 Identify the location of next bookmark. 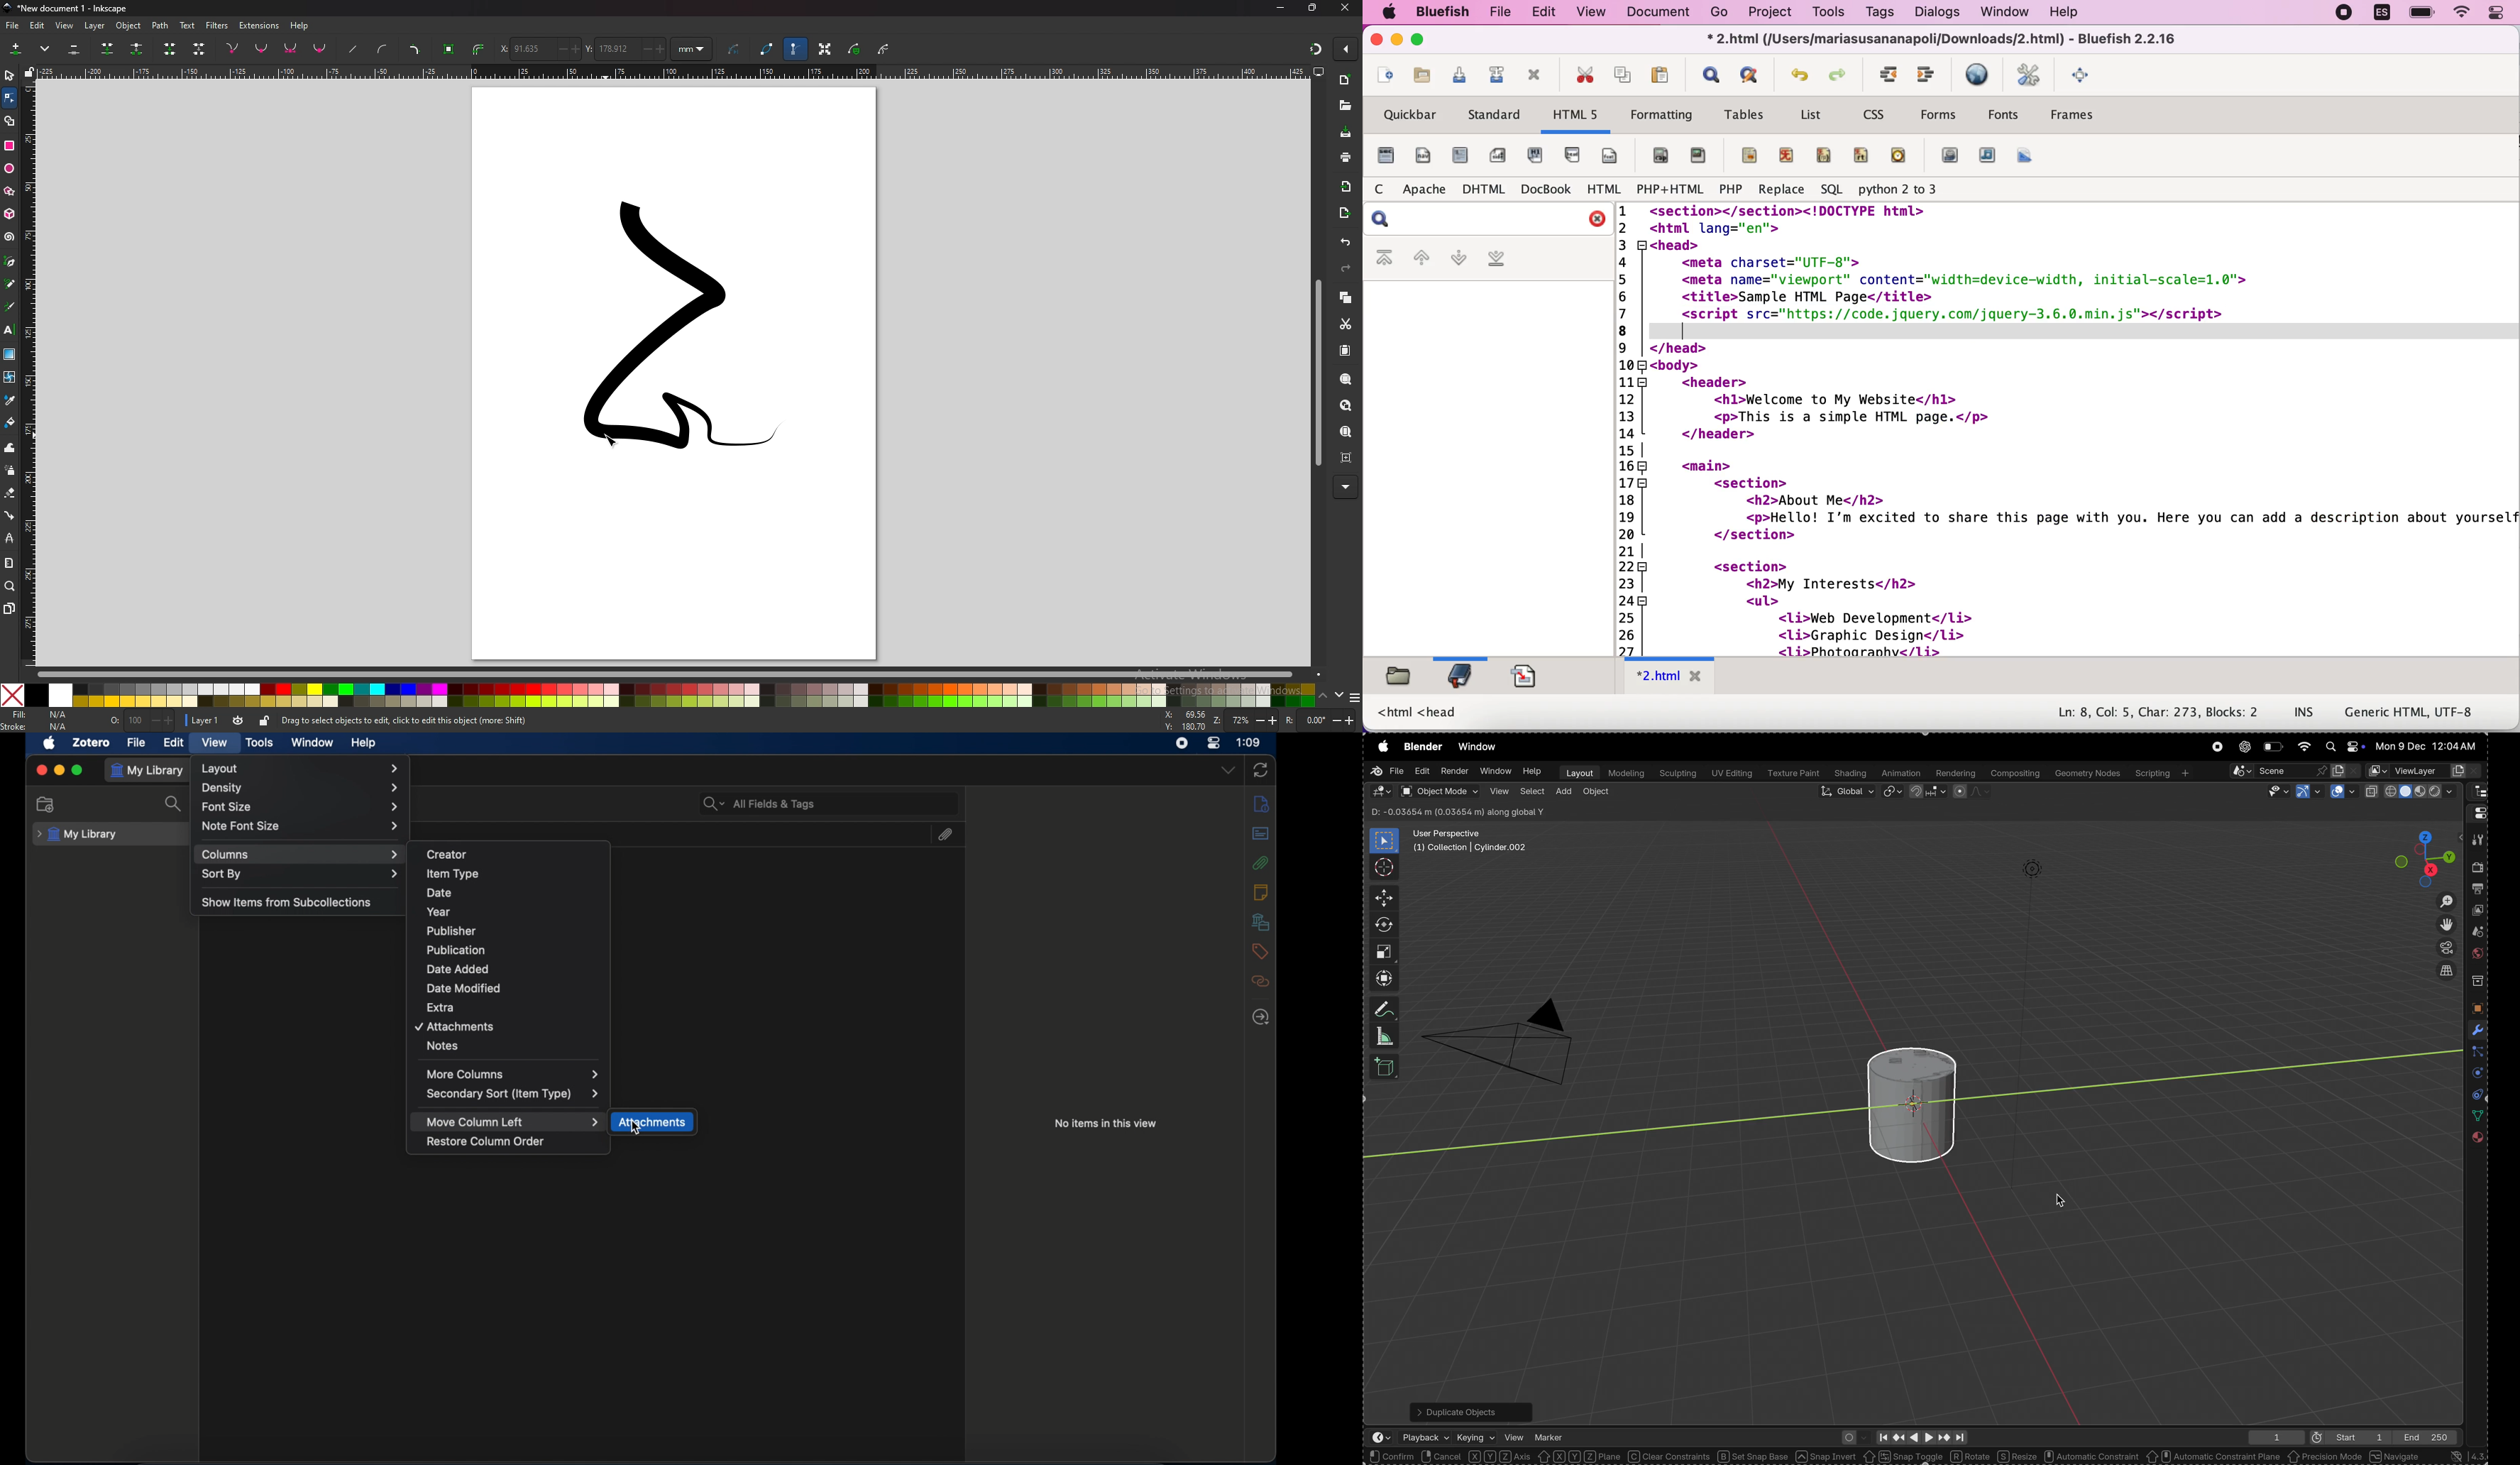
(1459, 260).